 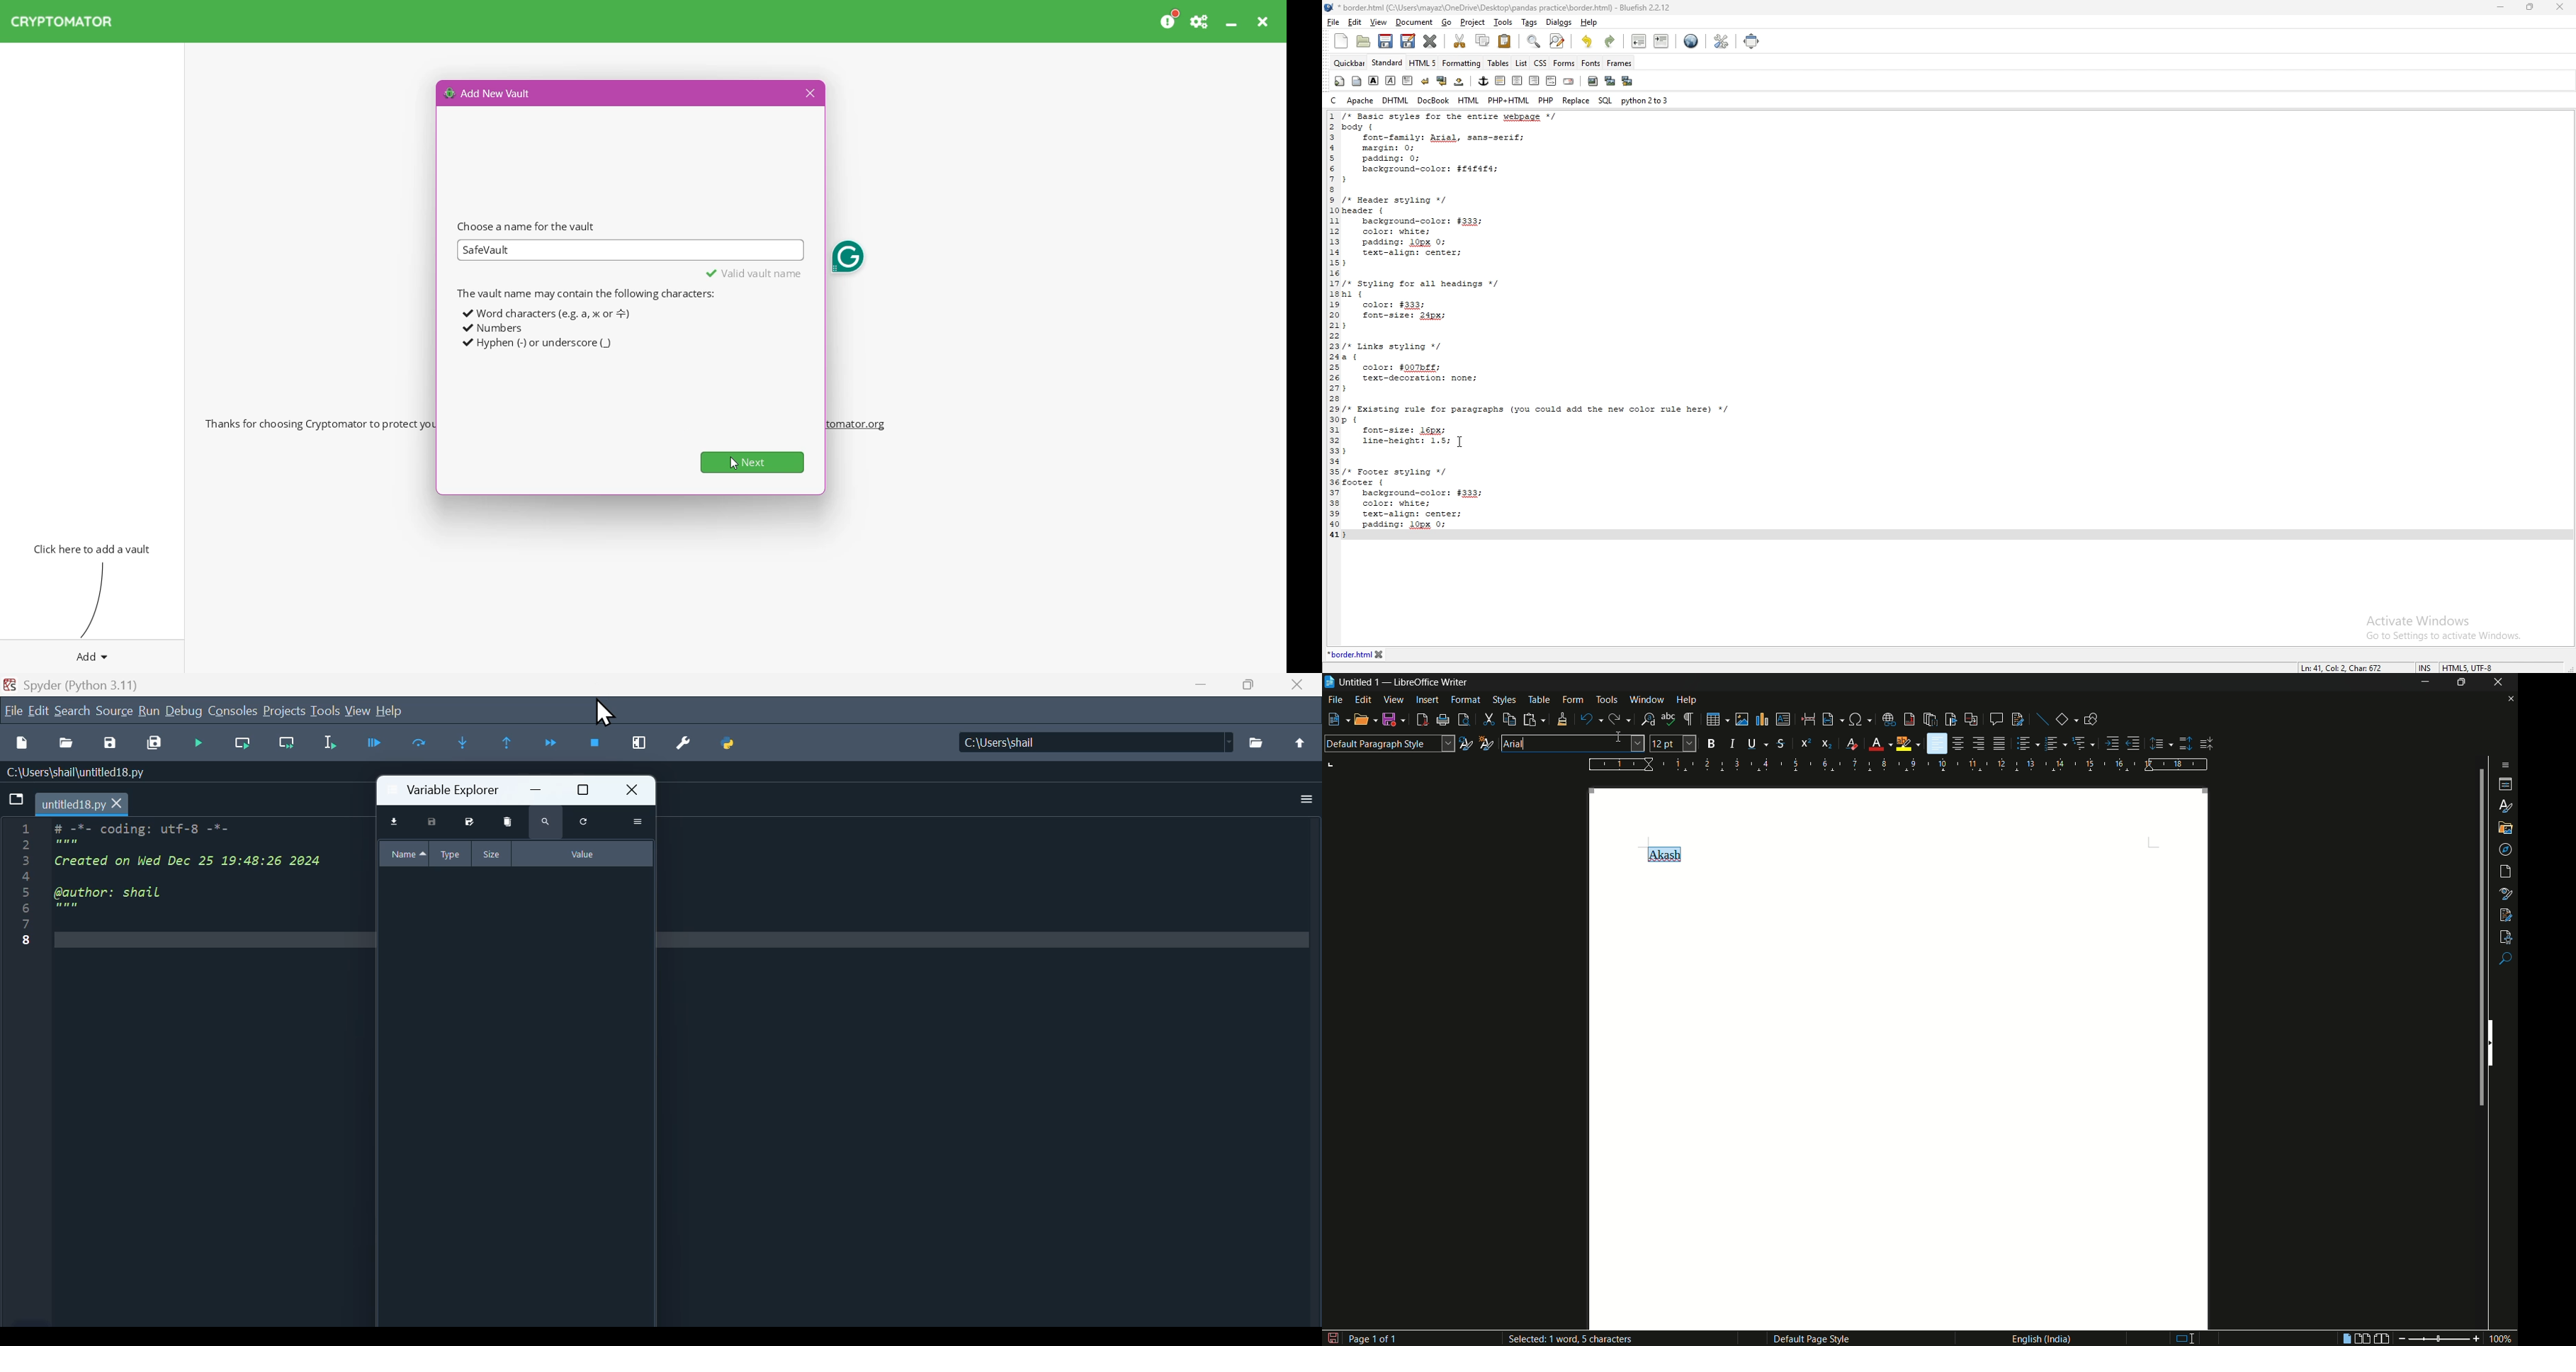 I want to click on insert comment, so click(x=1996, y=719).